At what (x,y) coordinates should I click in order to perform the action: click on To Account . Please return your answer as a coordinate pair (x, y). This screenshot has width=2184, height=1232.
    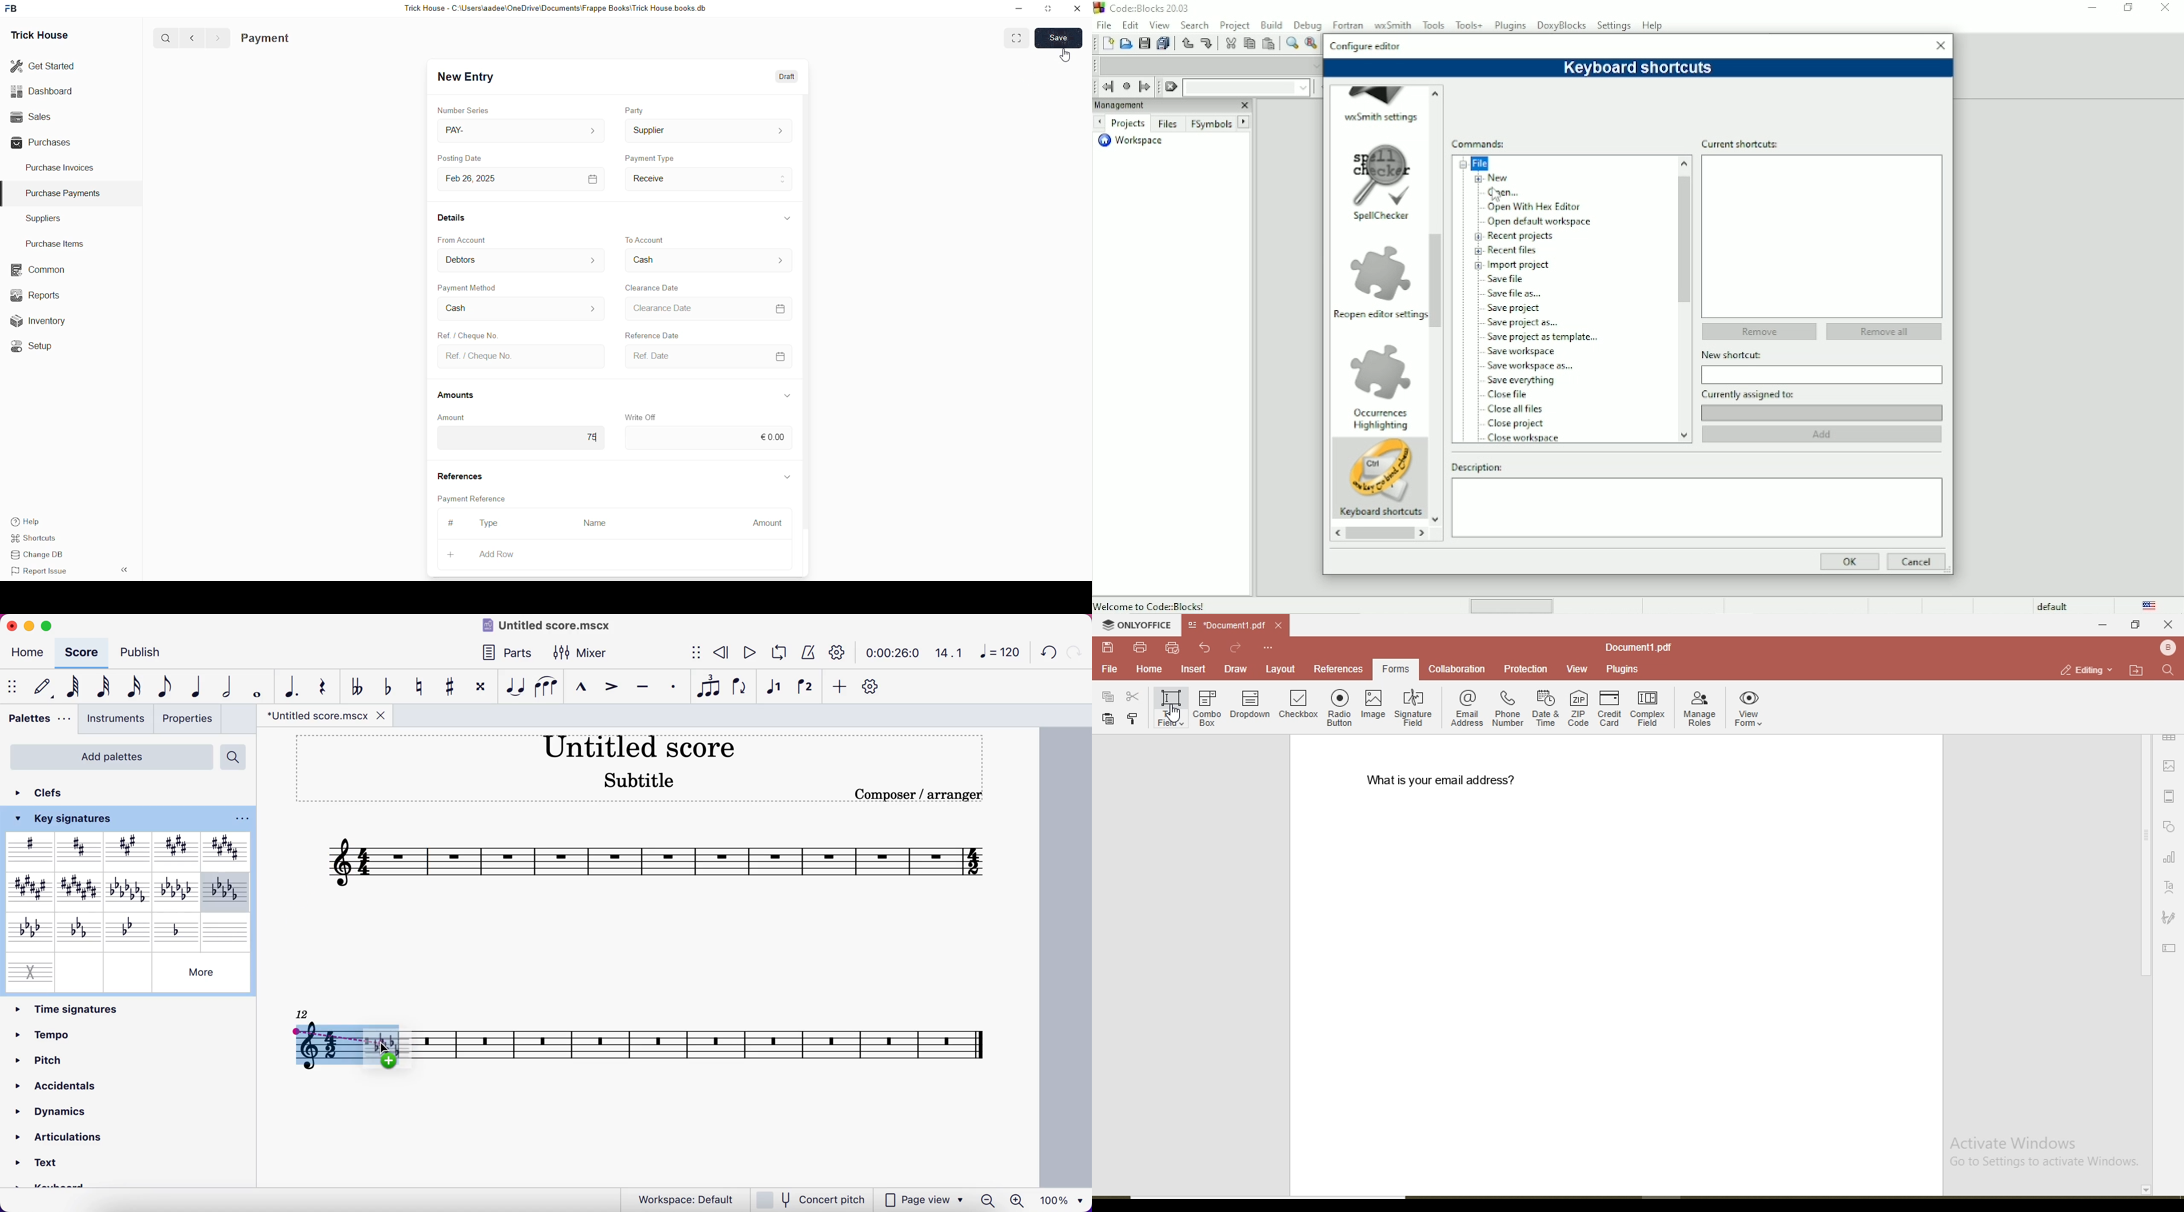
    Looking at the image, I should click on (706, 261).